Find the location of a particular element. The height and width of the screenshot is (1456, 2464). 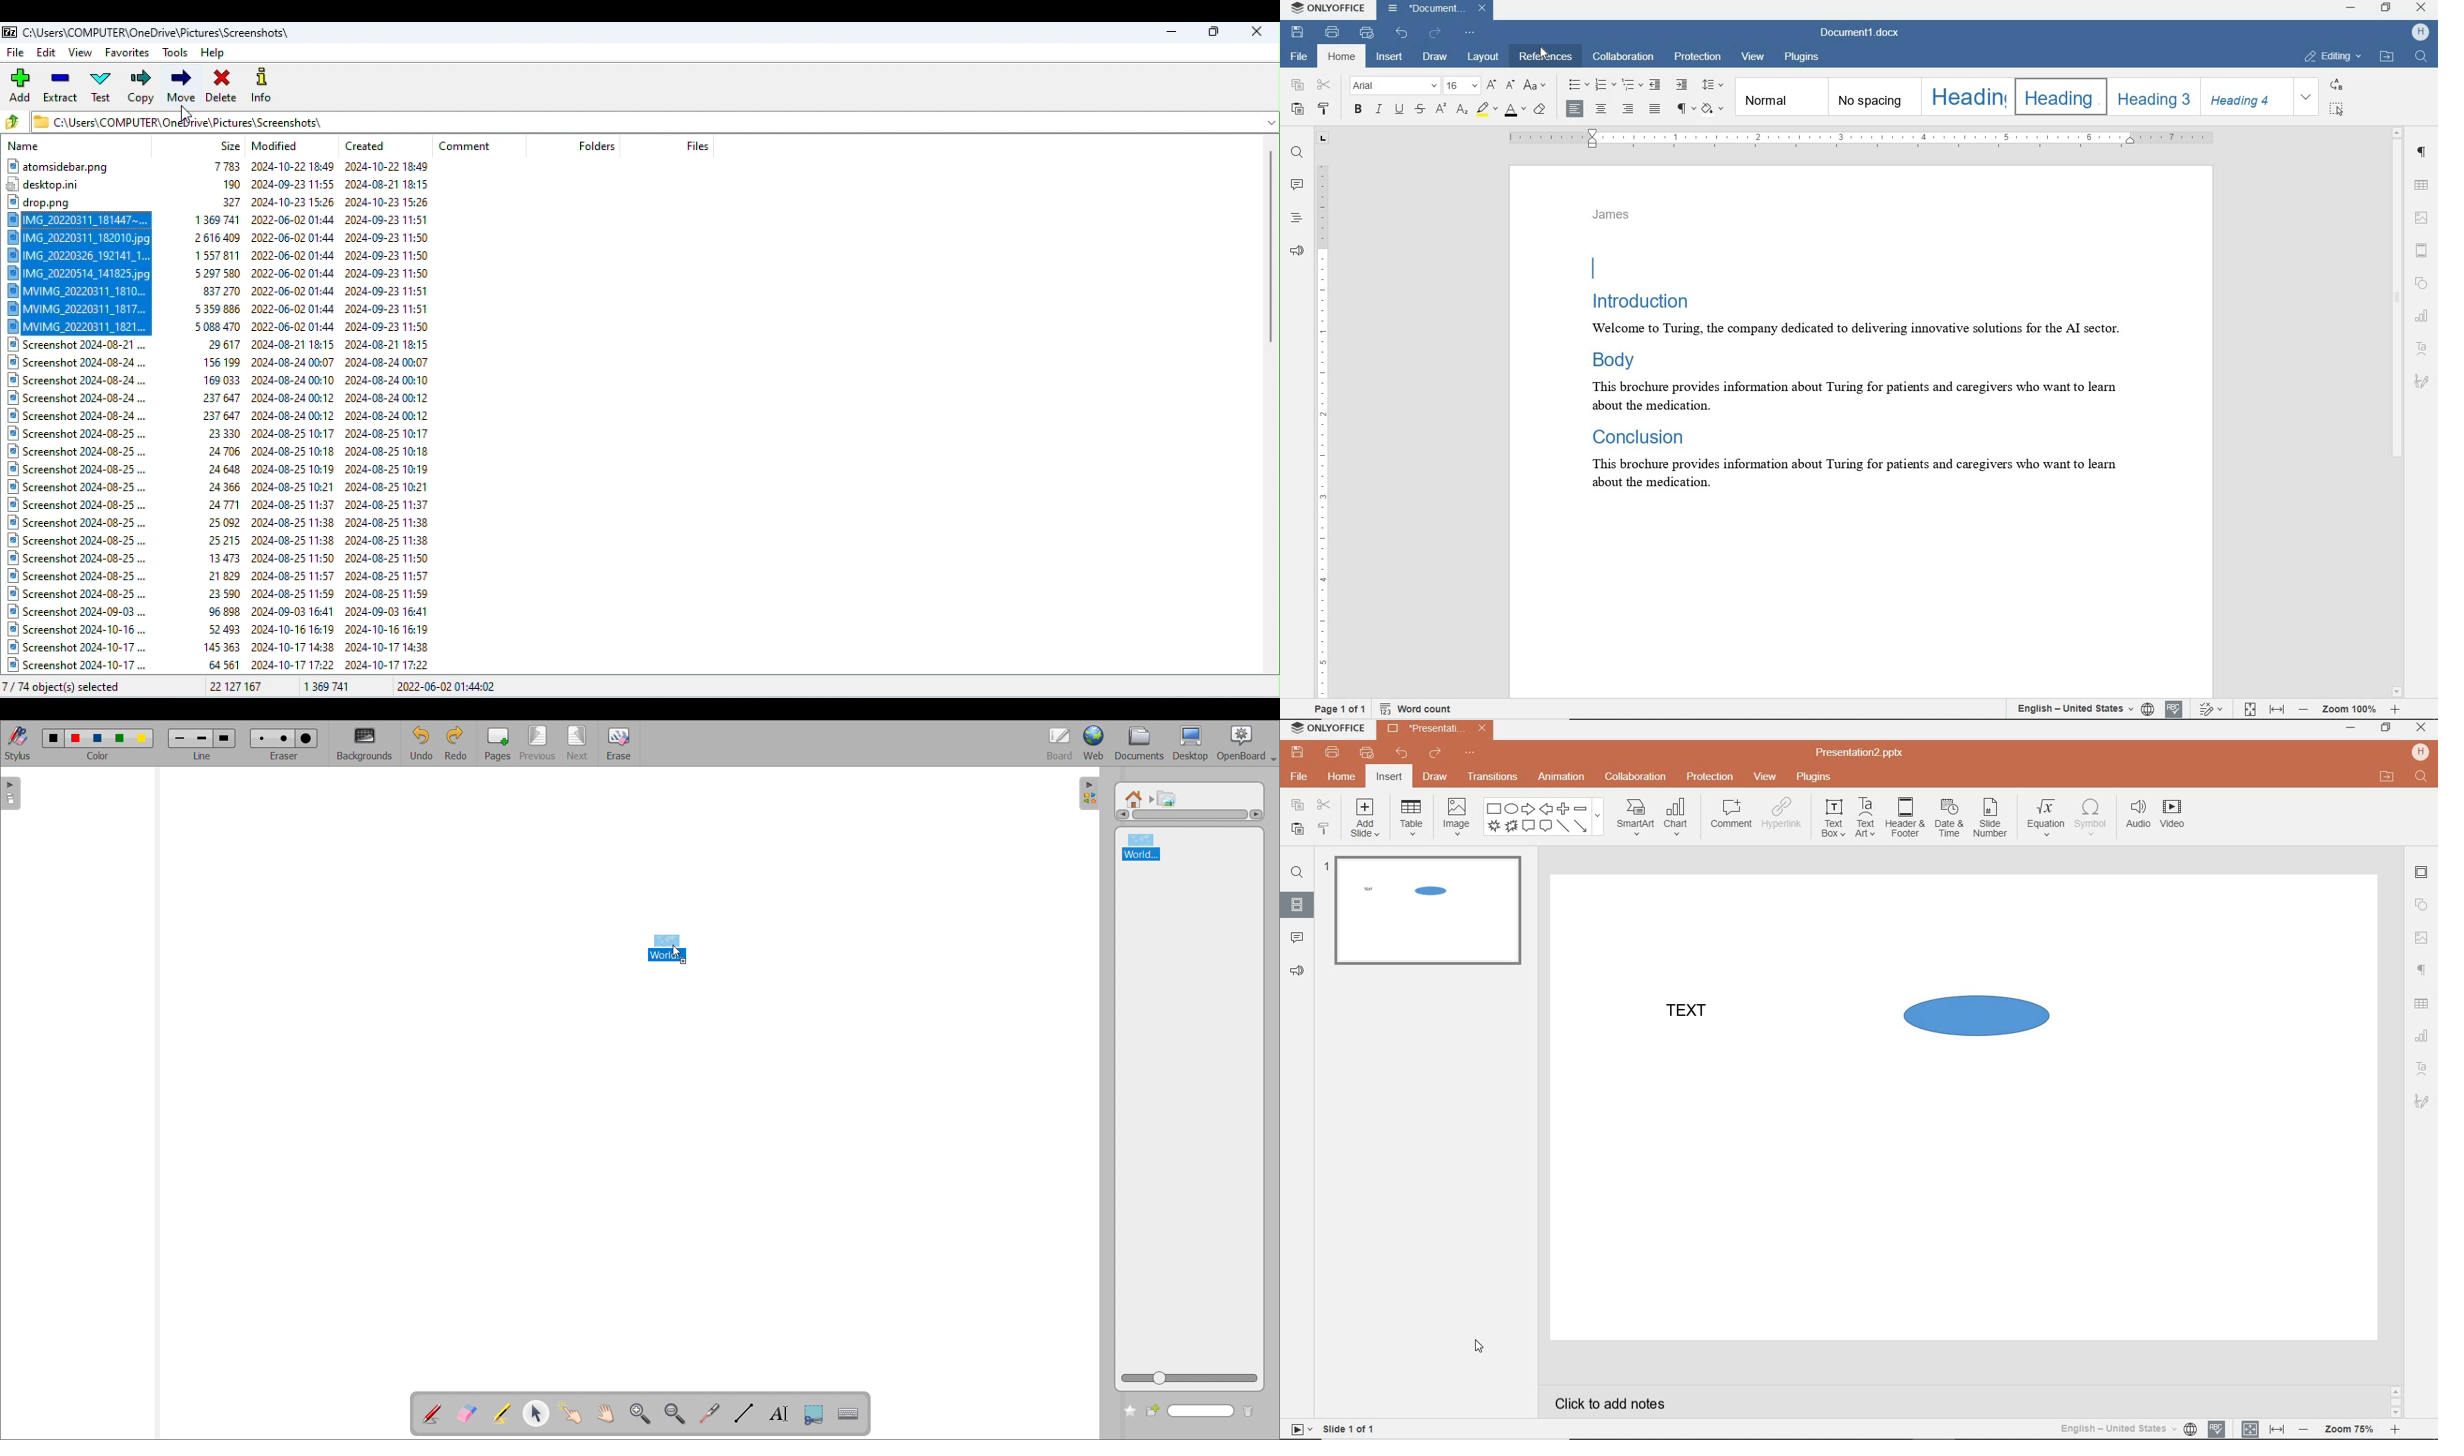

comments is located at coordinates (1296, 184).